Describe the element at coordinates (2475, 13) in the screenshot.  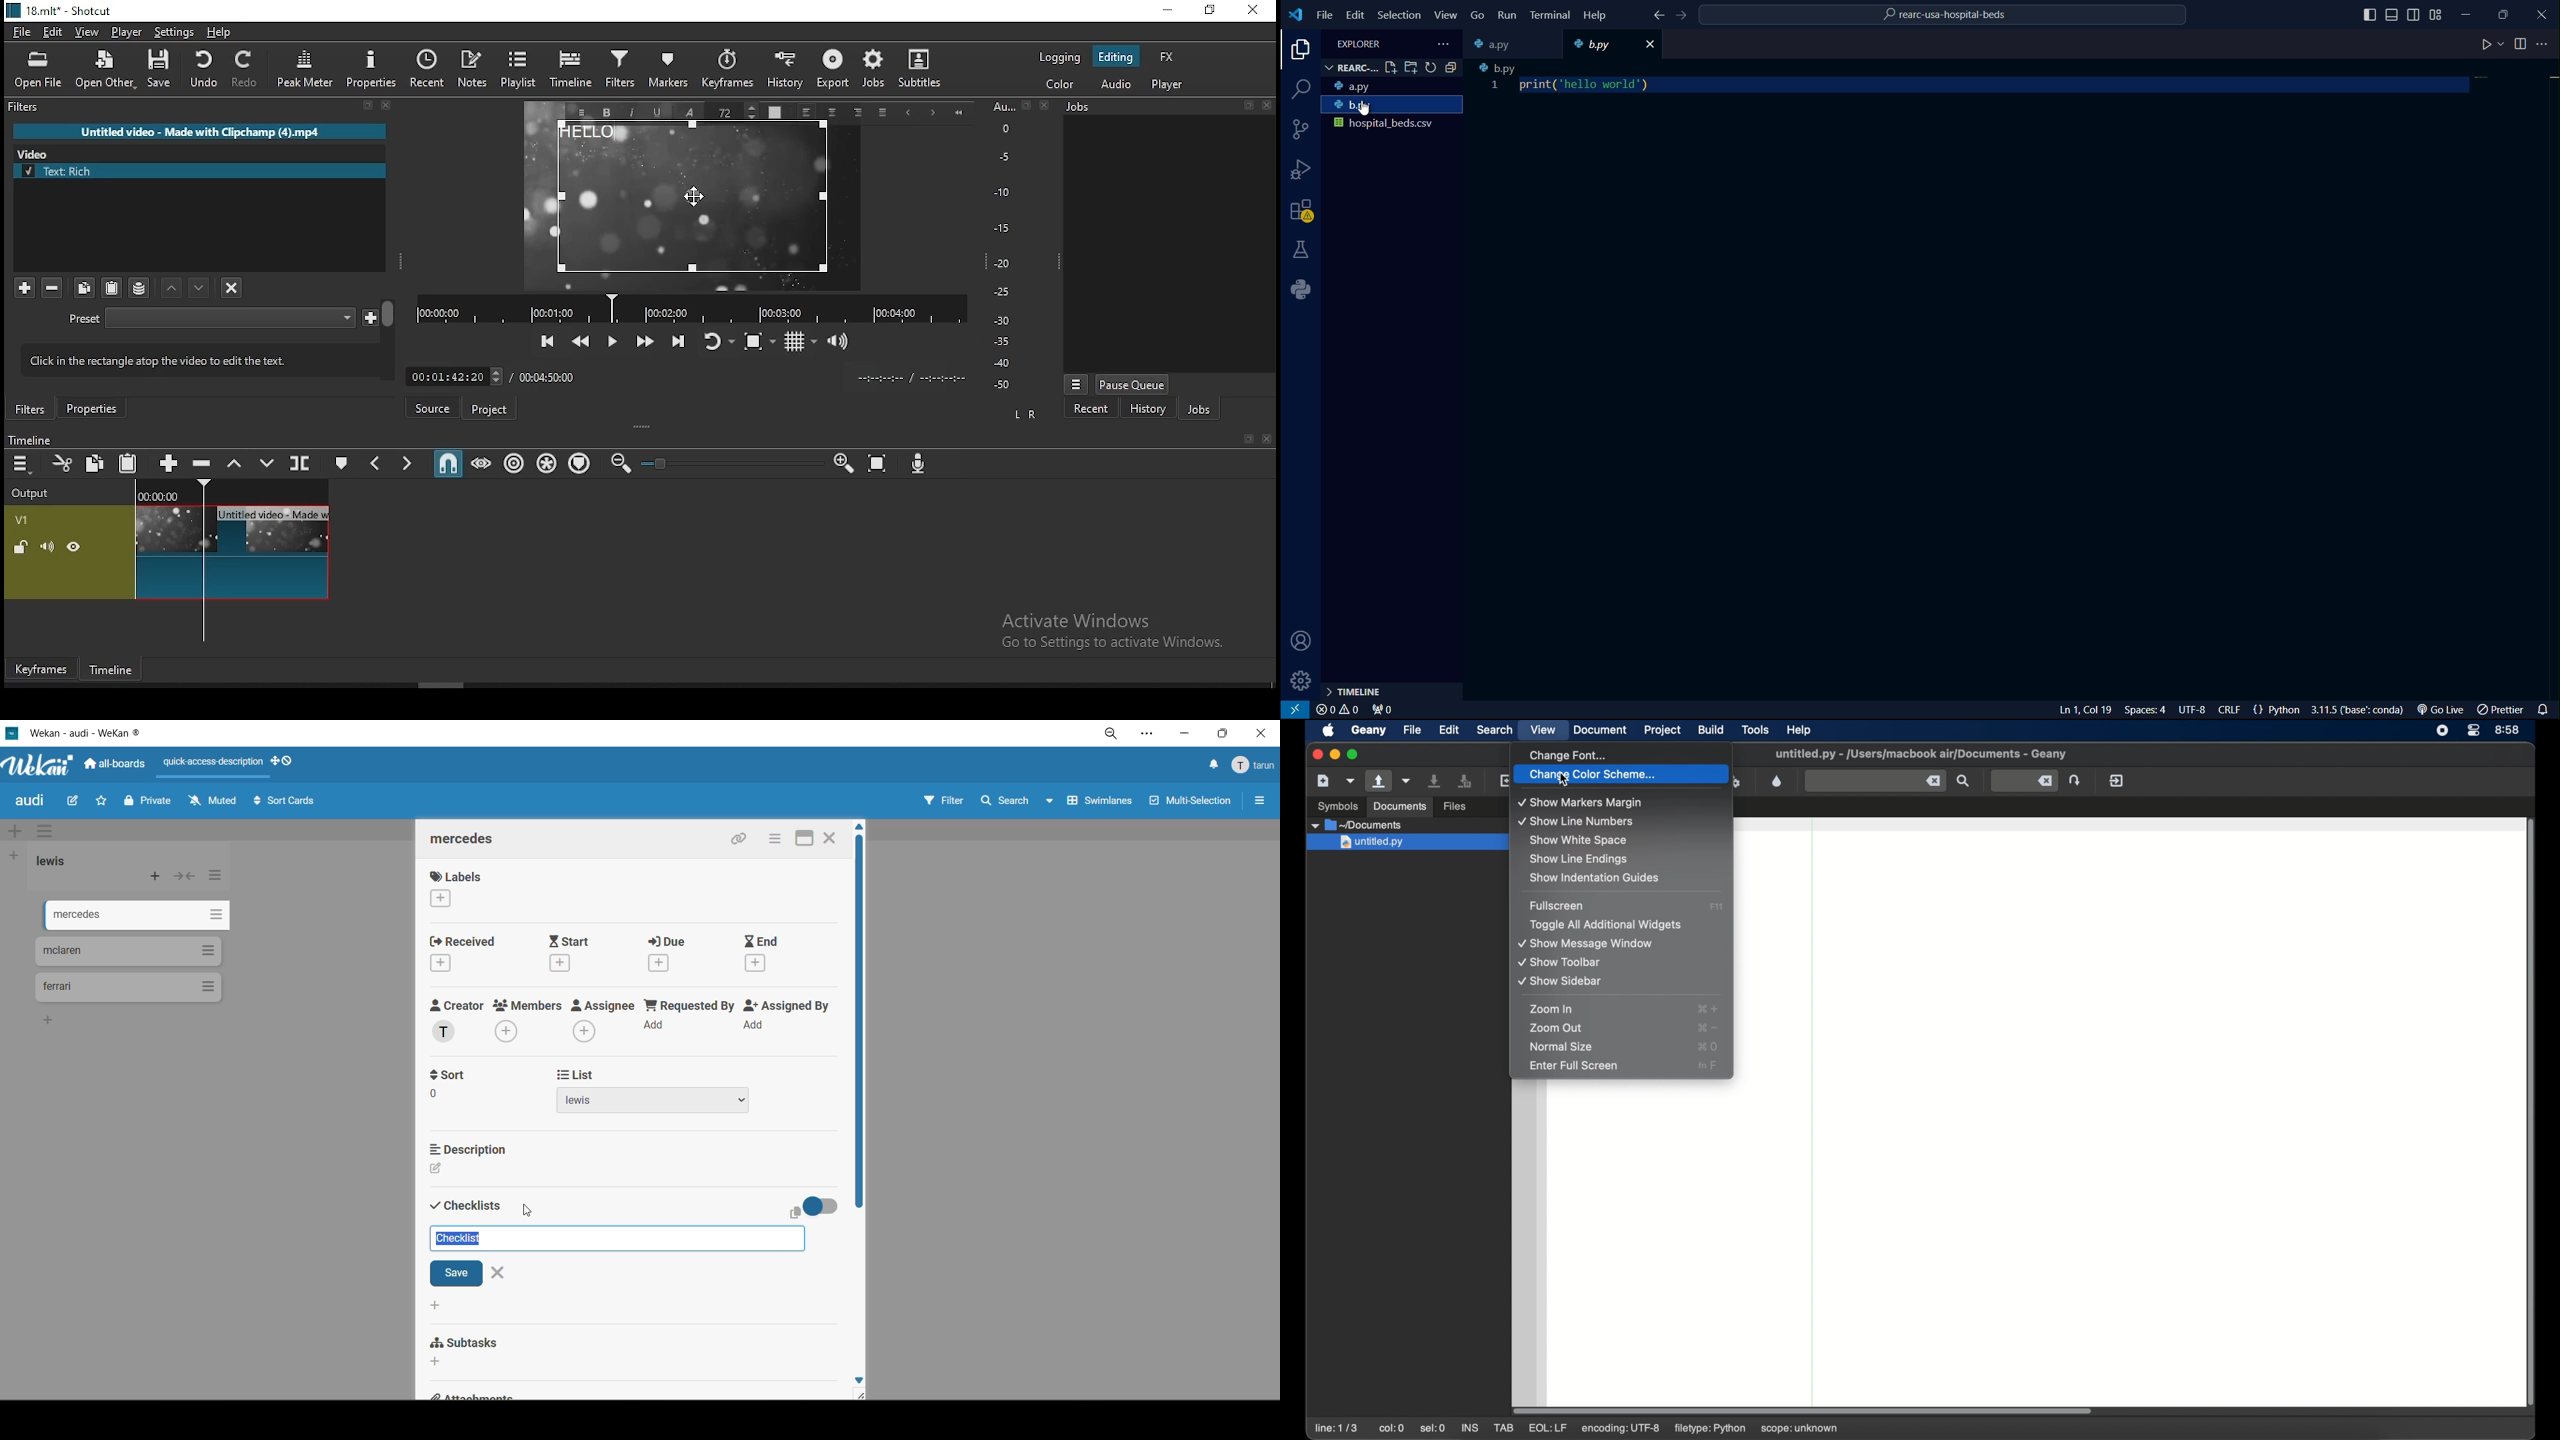
I see `minimize` at that location.